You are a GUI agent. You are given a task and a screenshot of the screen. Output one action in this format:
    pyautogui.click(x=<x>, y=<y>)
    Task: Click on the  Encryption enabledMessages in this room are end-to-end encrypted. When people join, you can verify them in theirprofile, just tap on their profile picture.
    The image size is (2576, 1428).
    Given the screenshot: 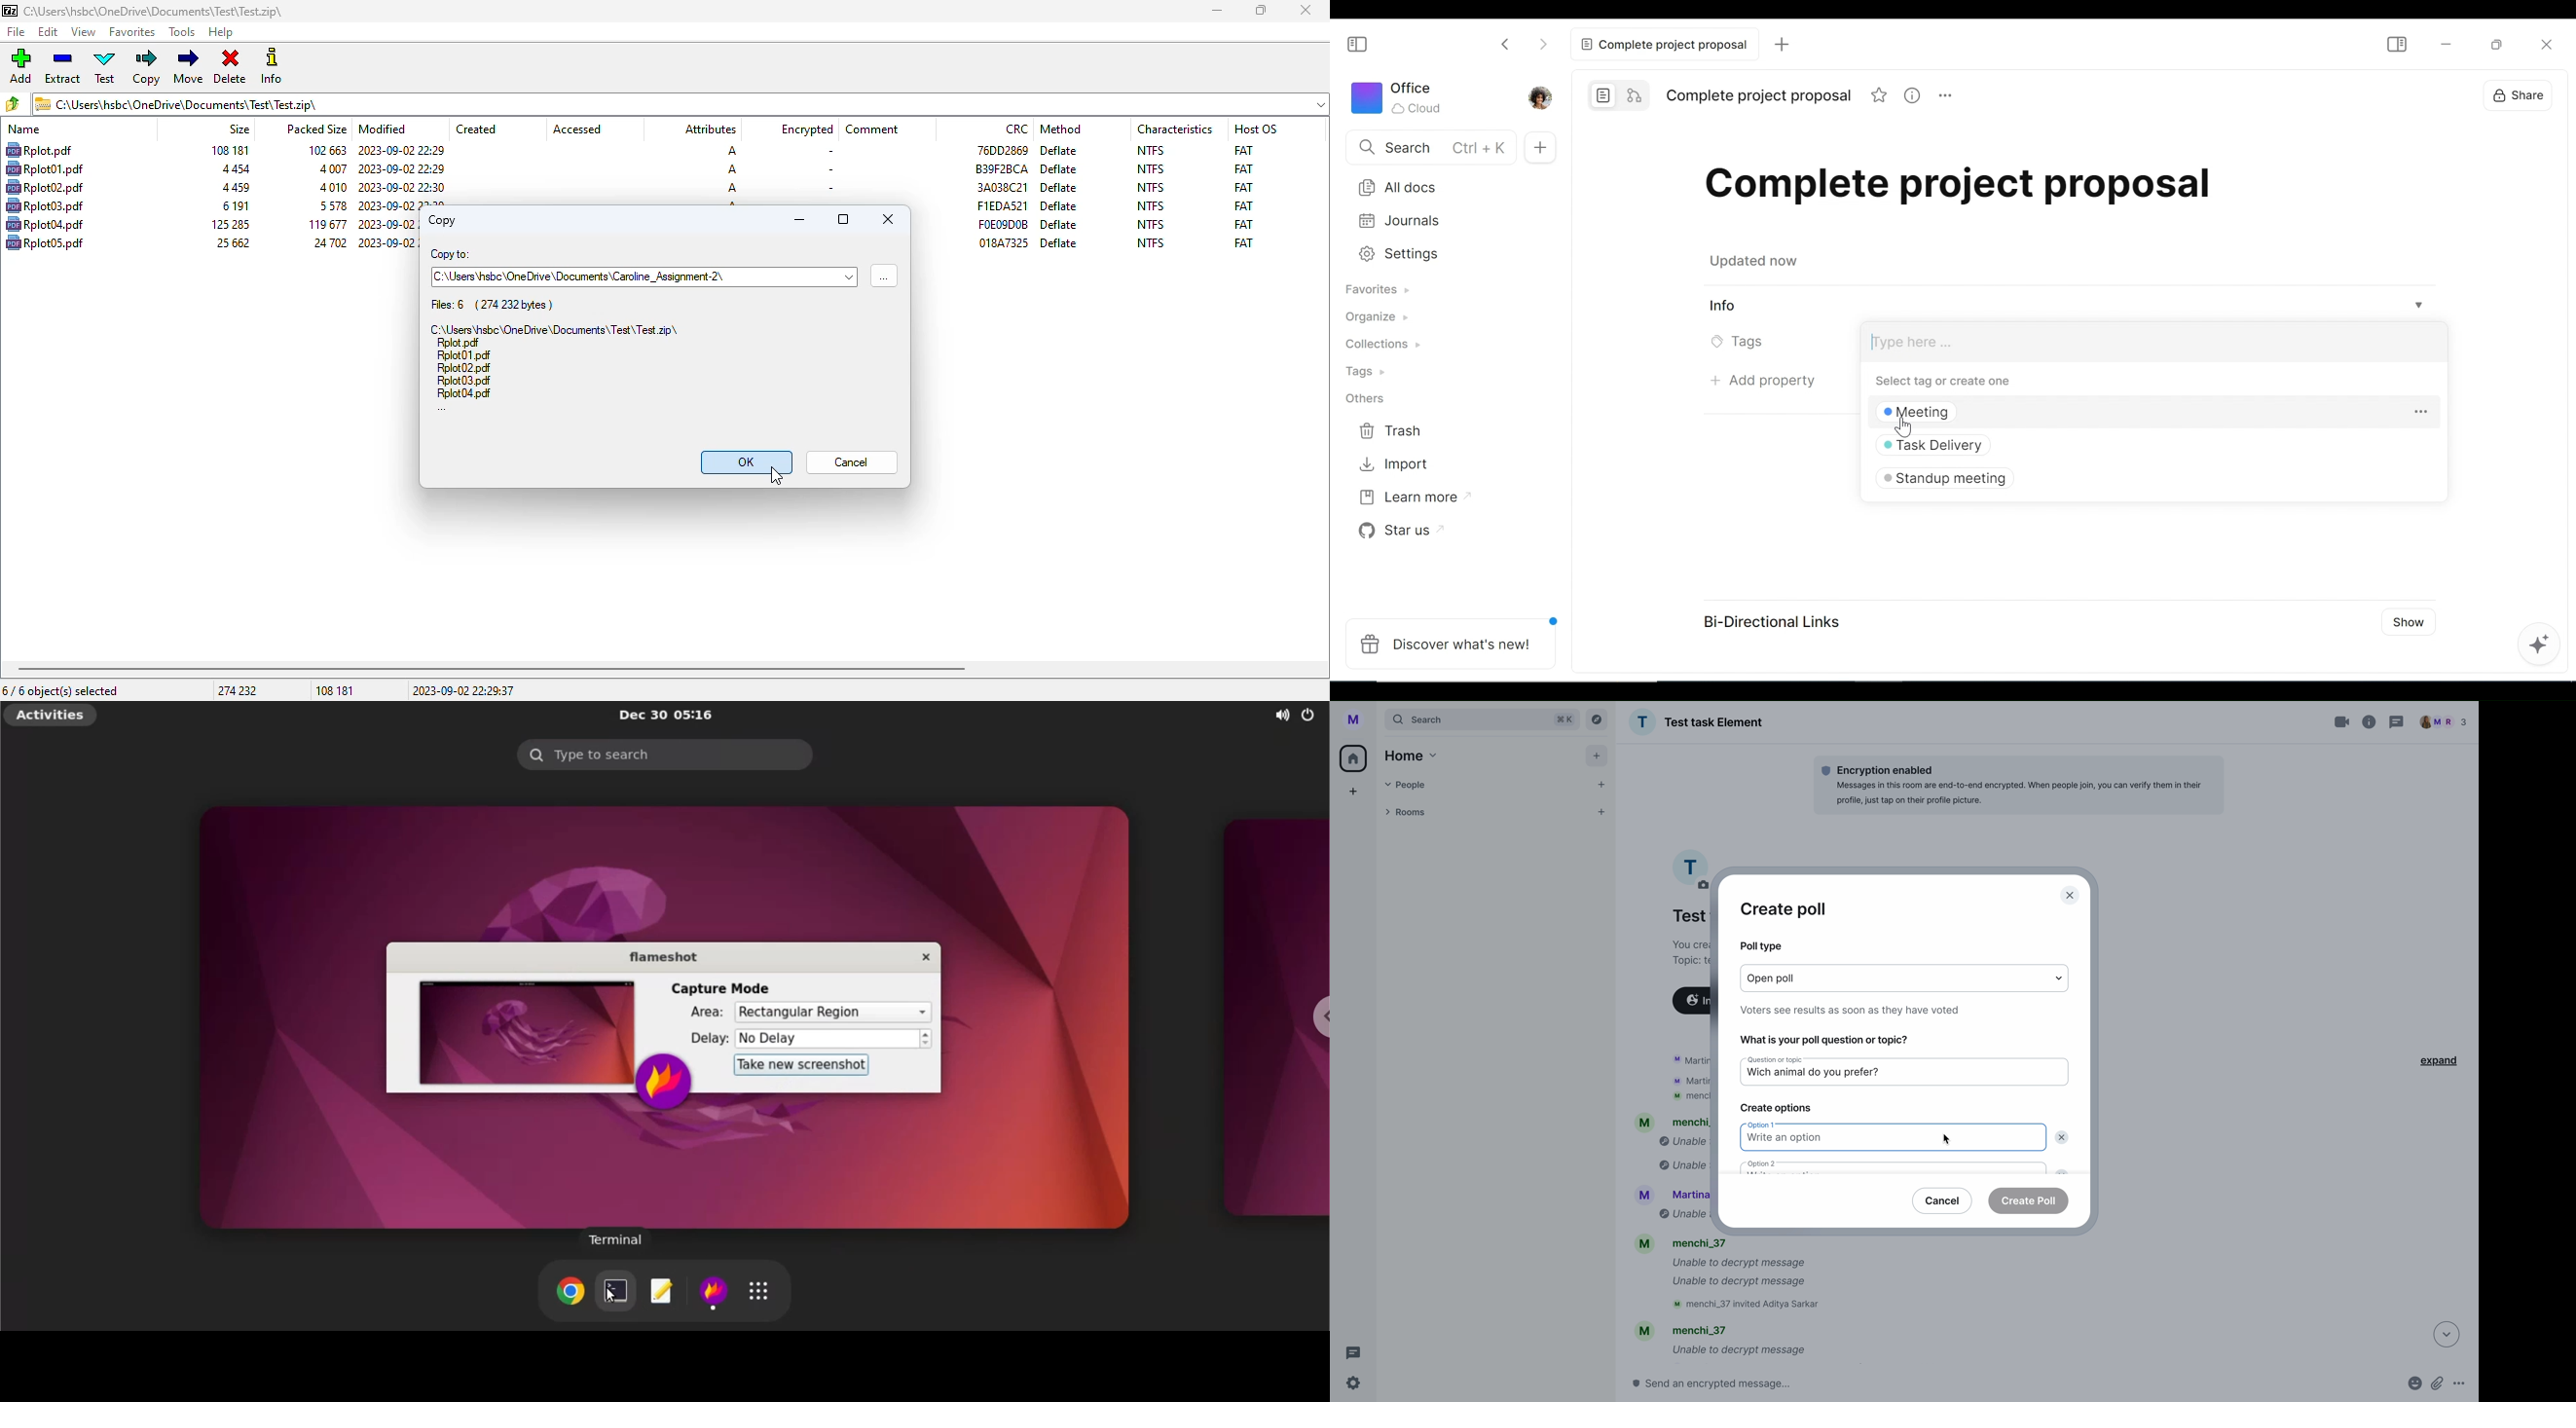 What is the action you would take?
    pyautogui.click(x=2018, y=785)
    